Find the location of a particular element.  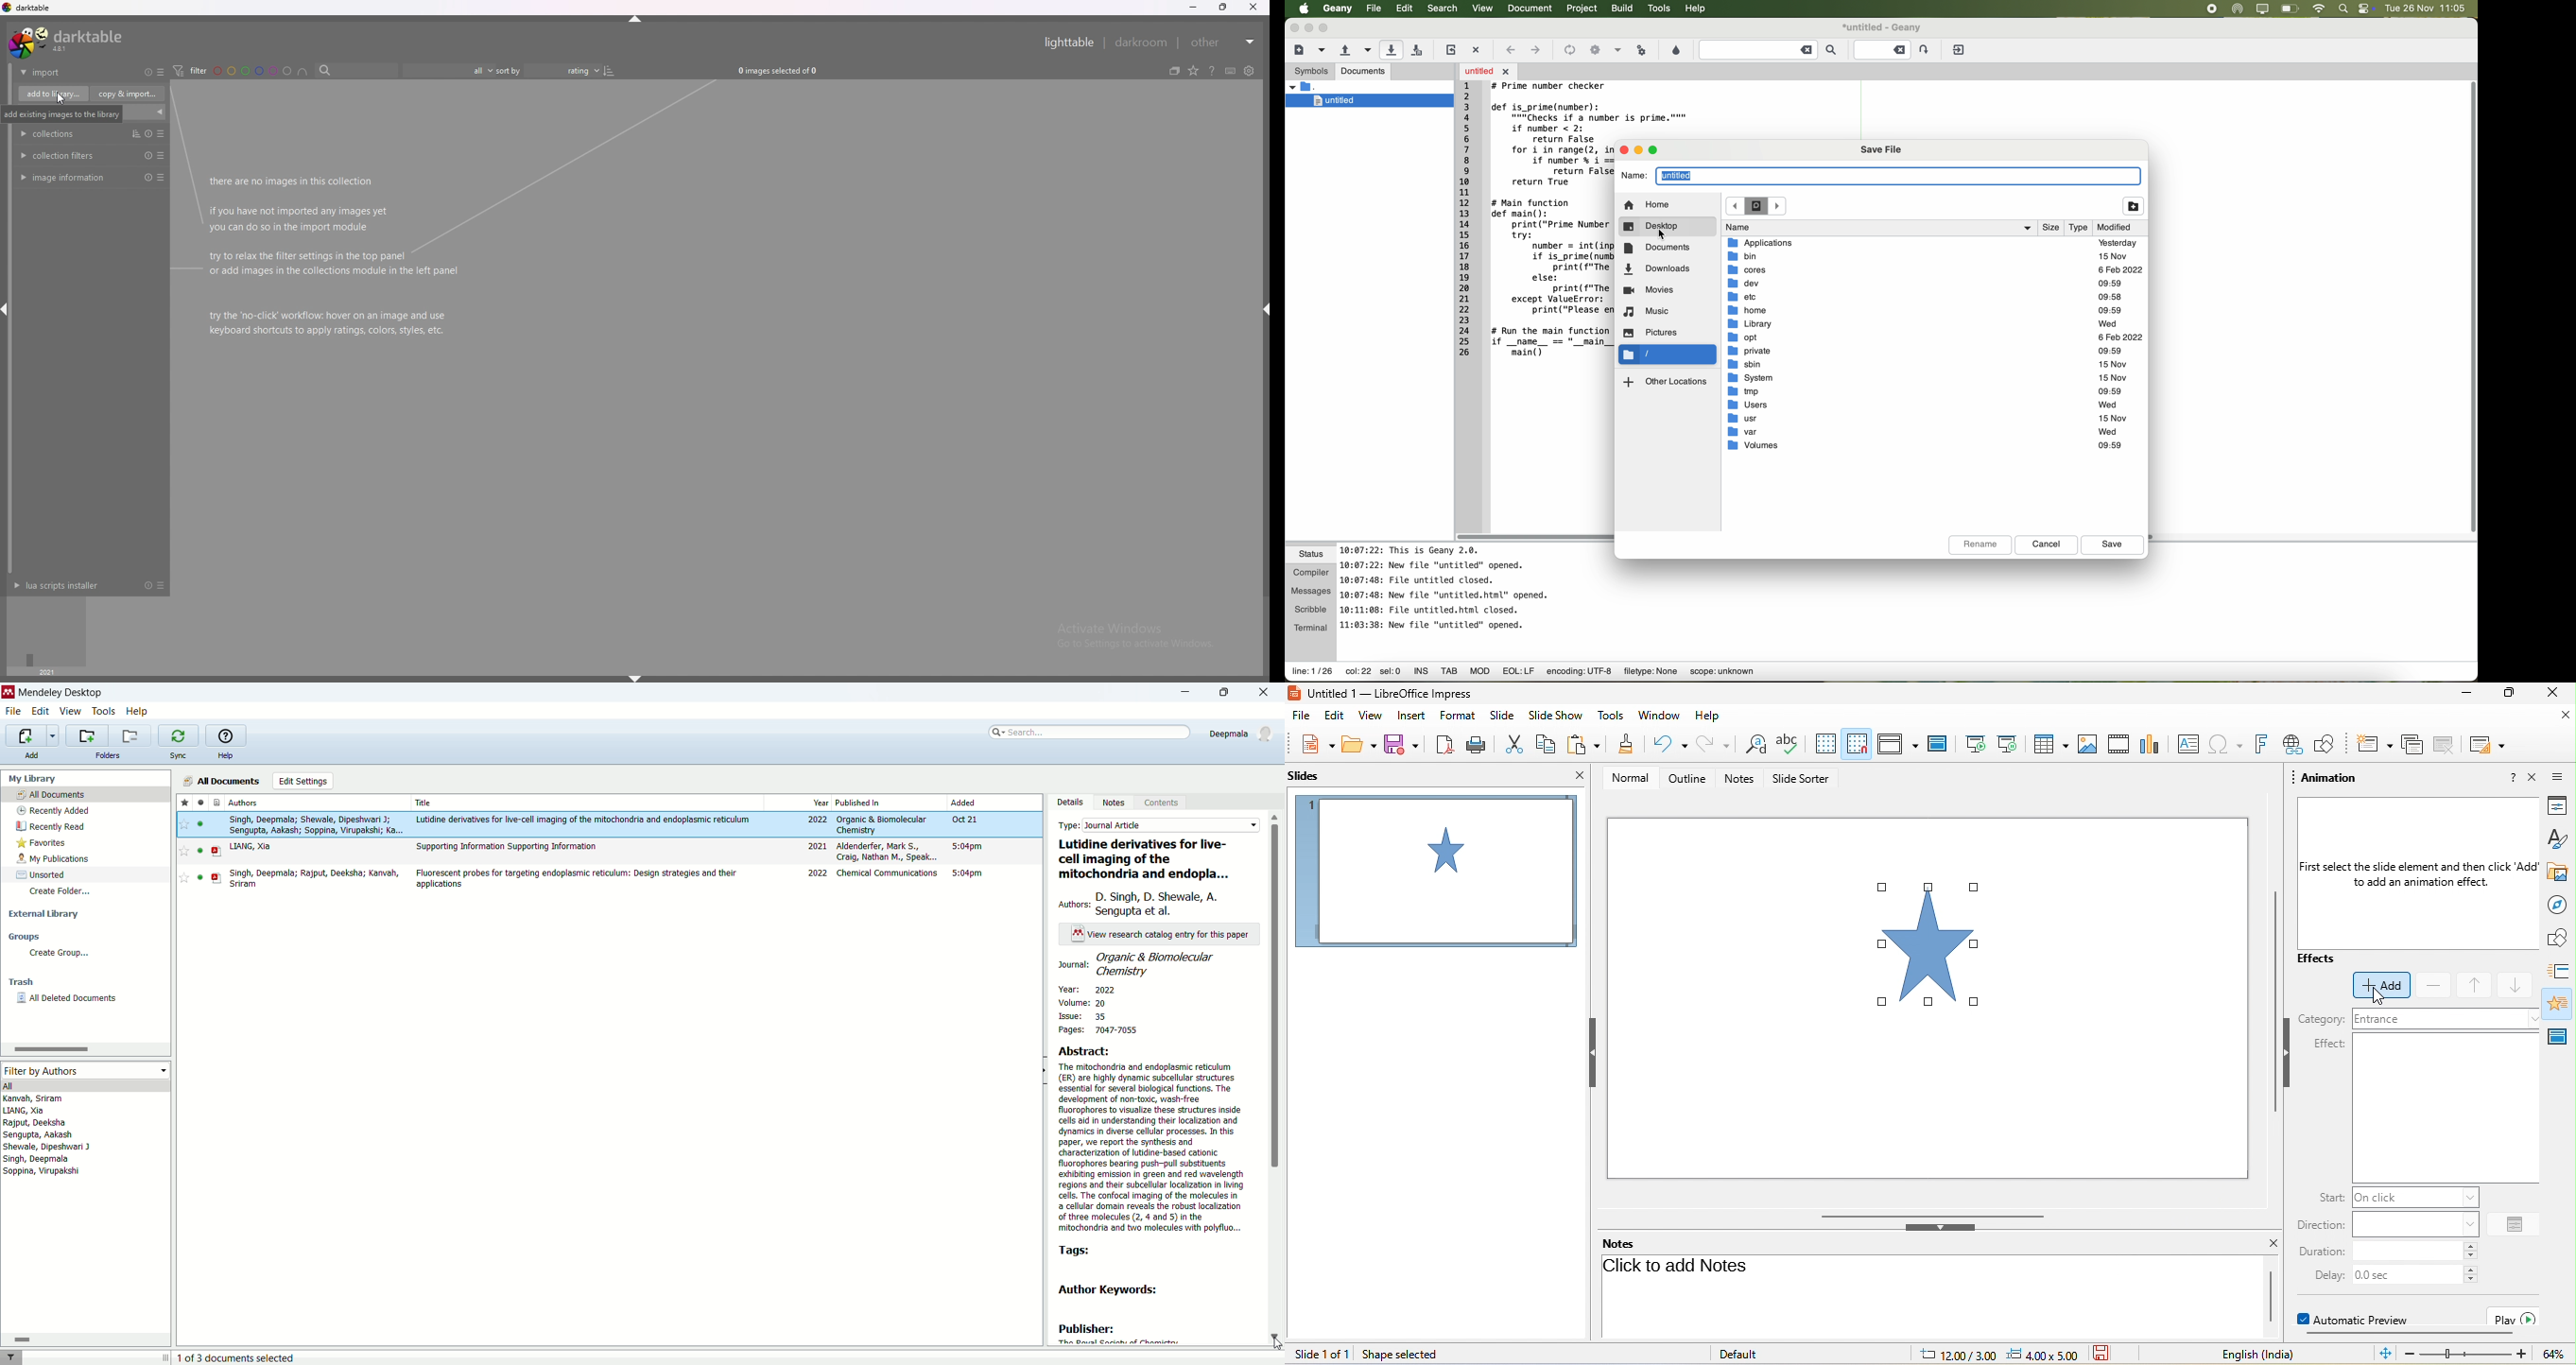

shift+ctlr+r is located at coordinates (1262, 309).